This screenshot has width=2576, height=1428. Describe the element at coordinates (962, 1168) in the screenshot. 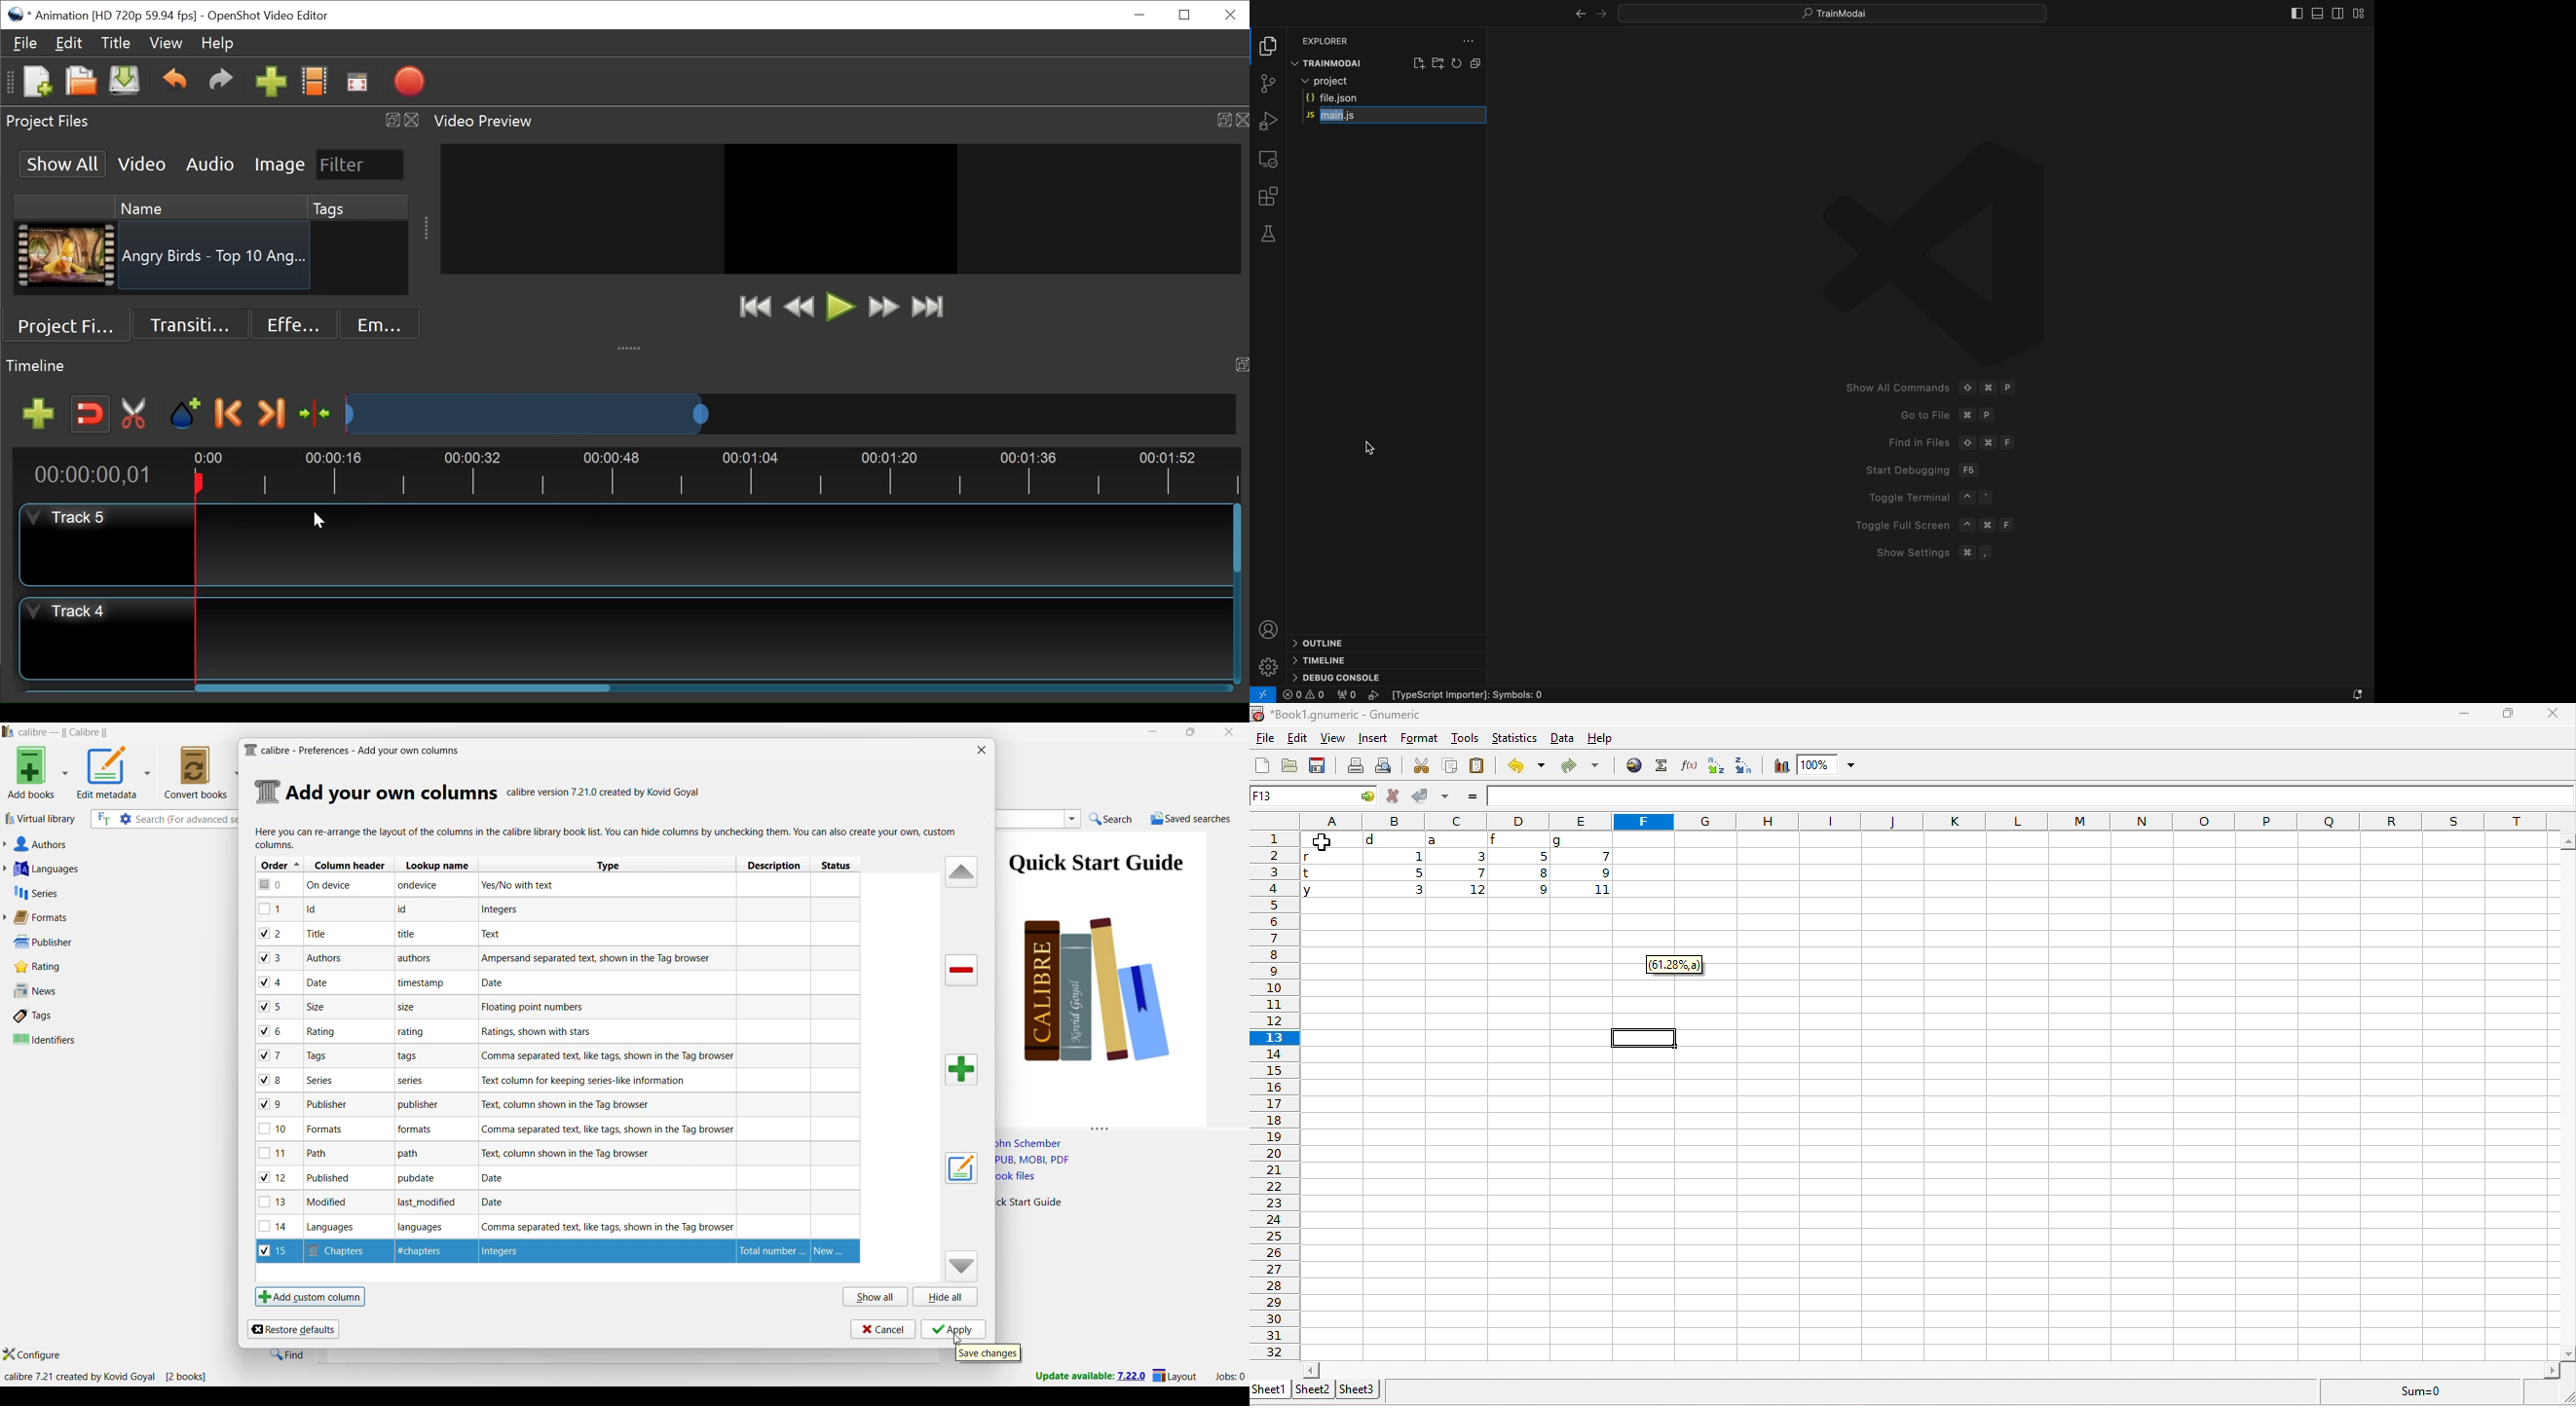

I see `Edit settings of a user defined column` at that location.